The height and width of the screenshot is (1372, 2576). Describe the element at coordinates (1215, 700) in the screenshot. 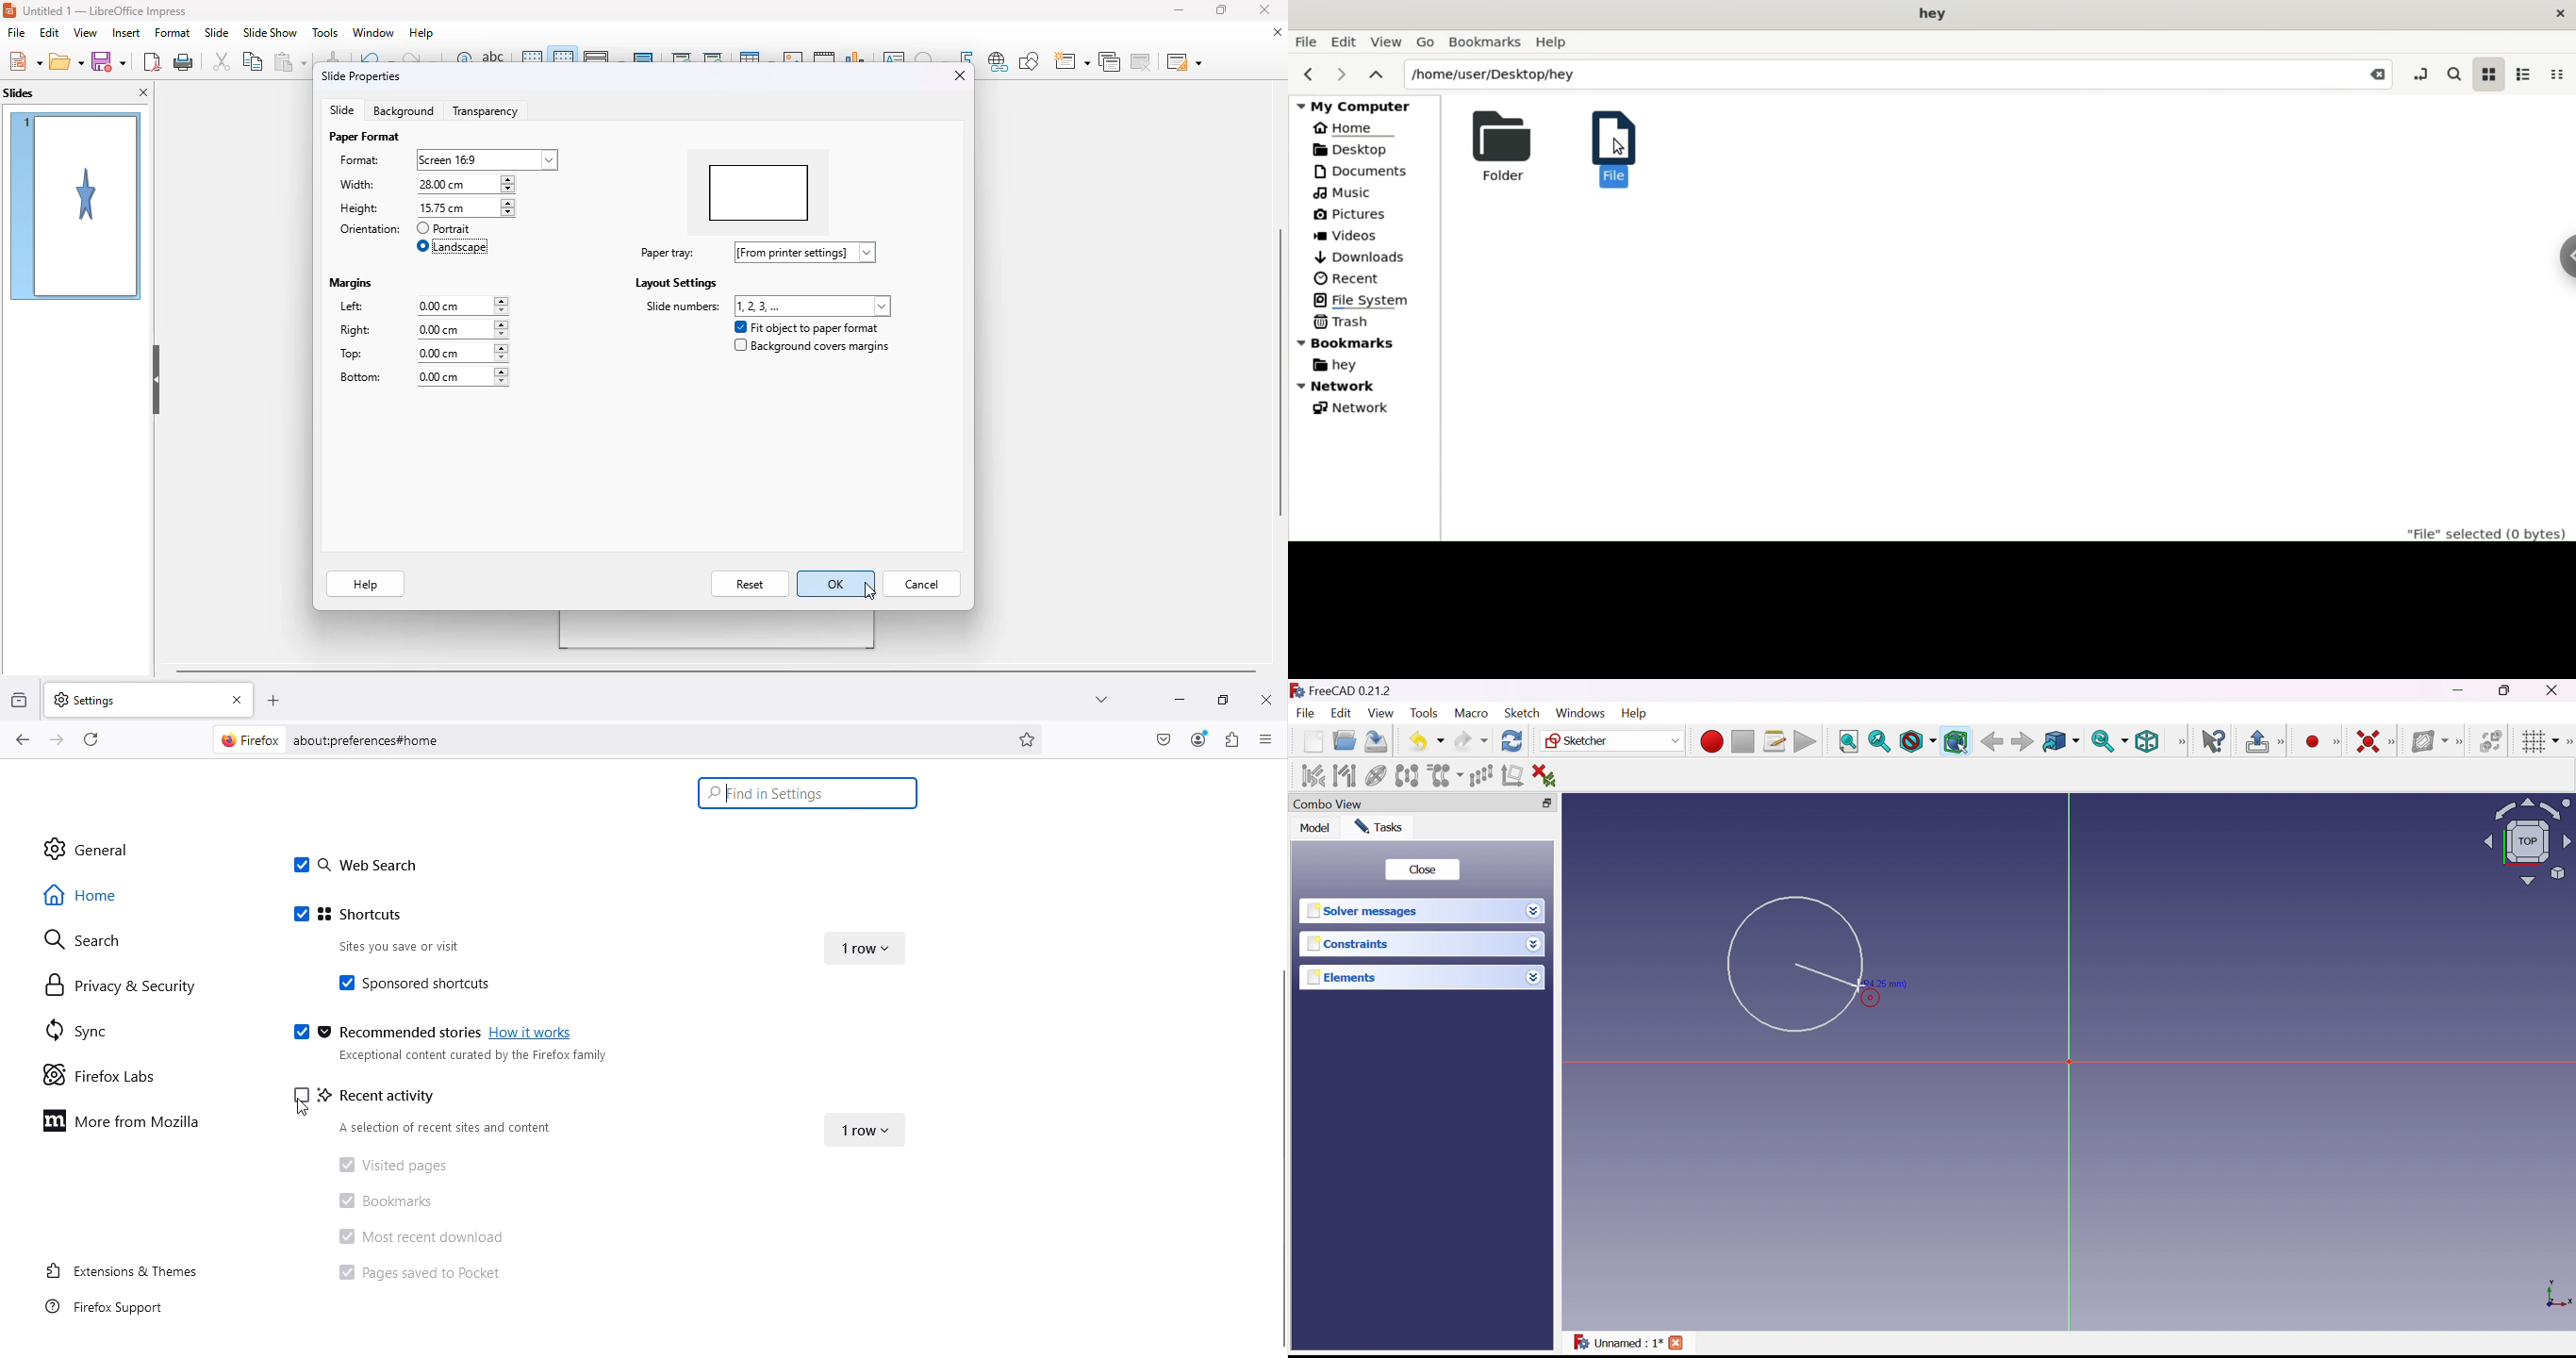

I see `Maximize` at that location.